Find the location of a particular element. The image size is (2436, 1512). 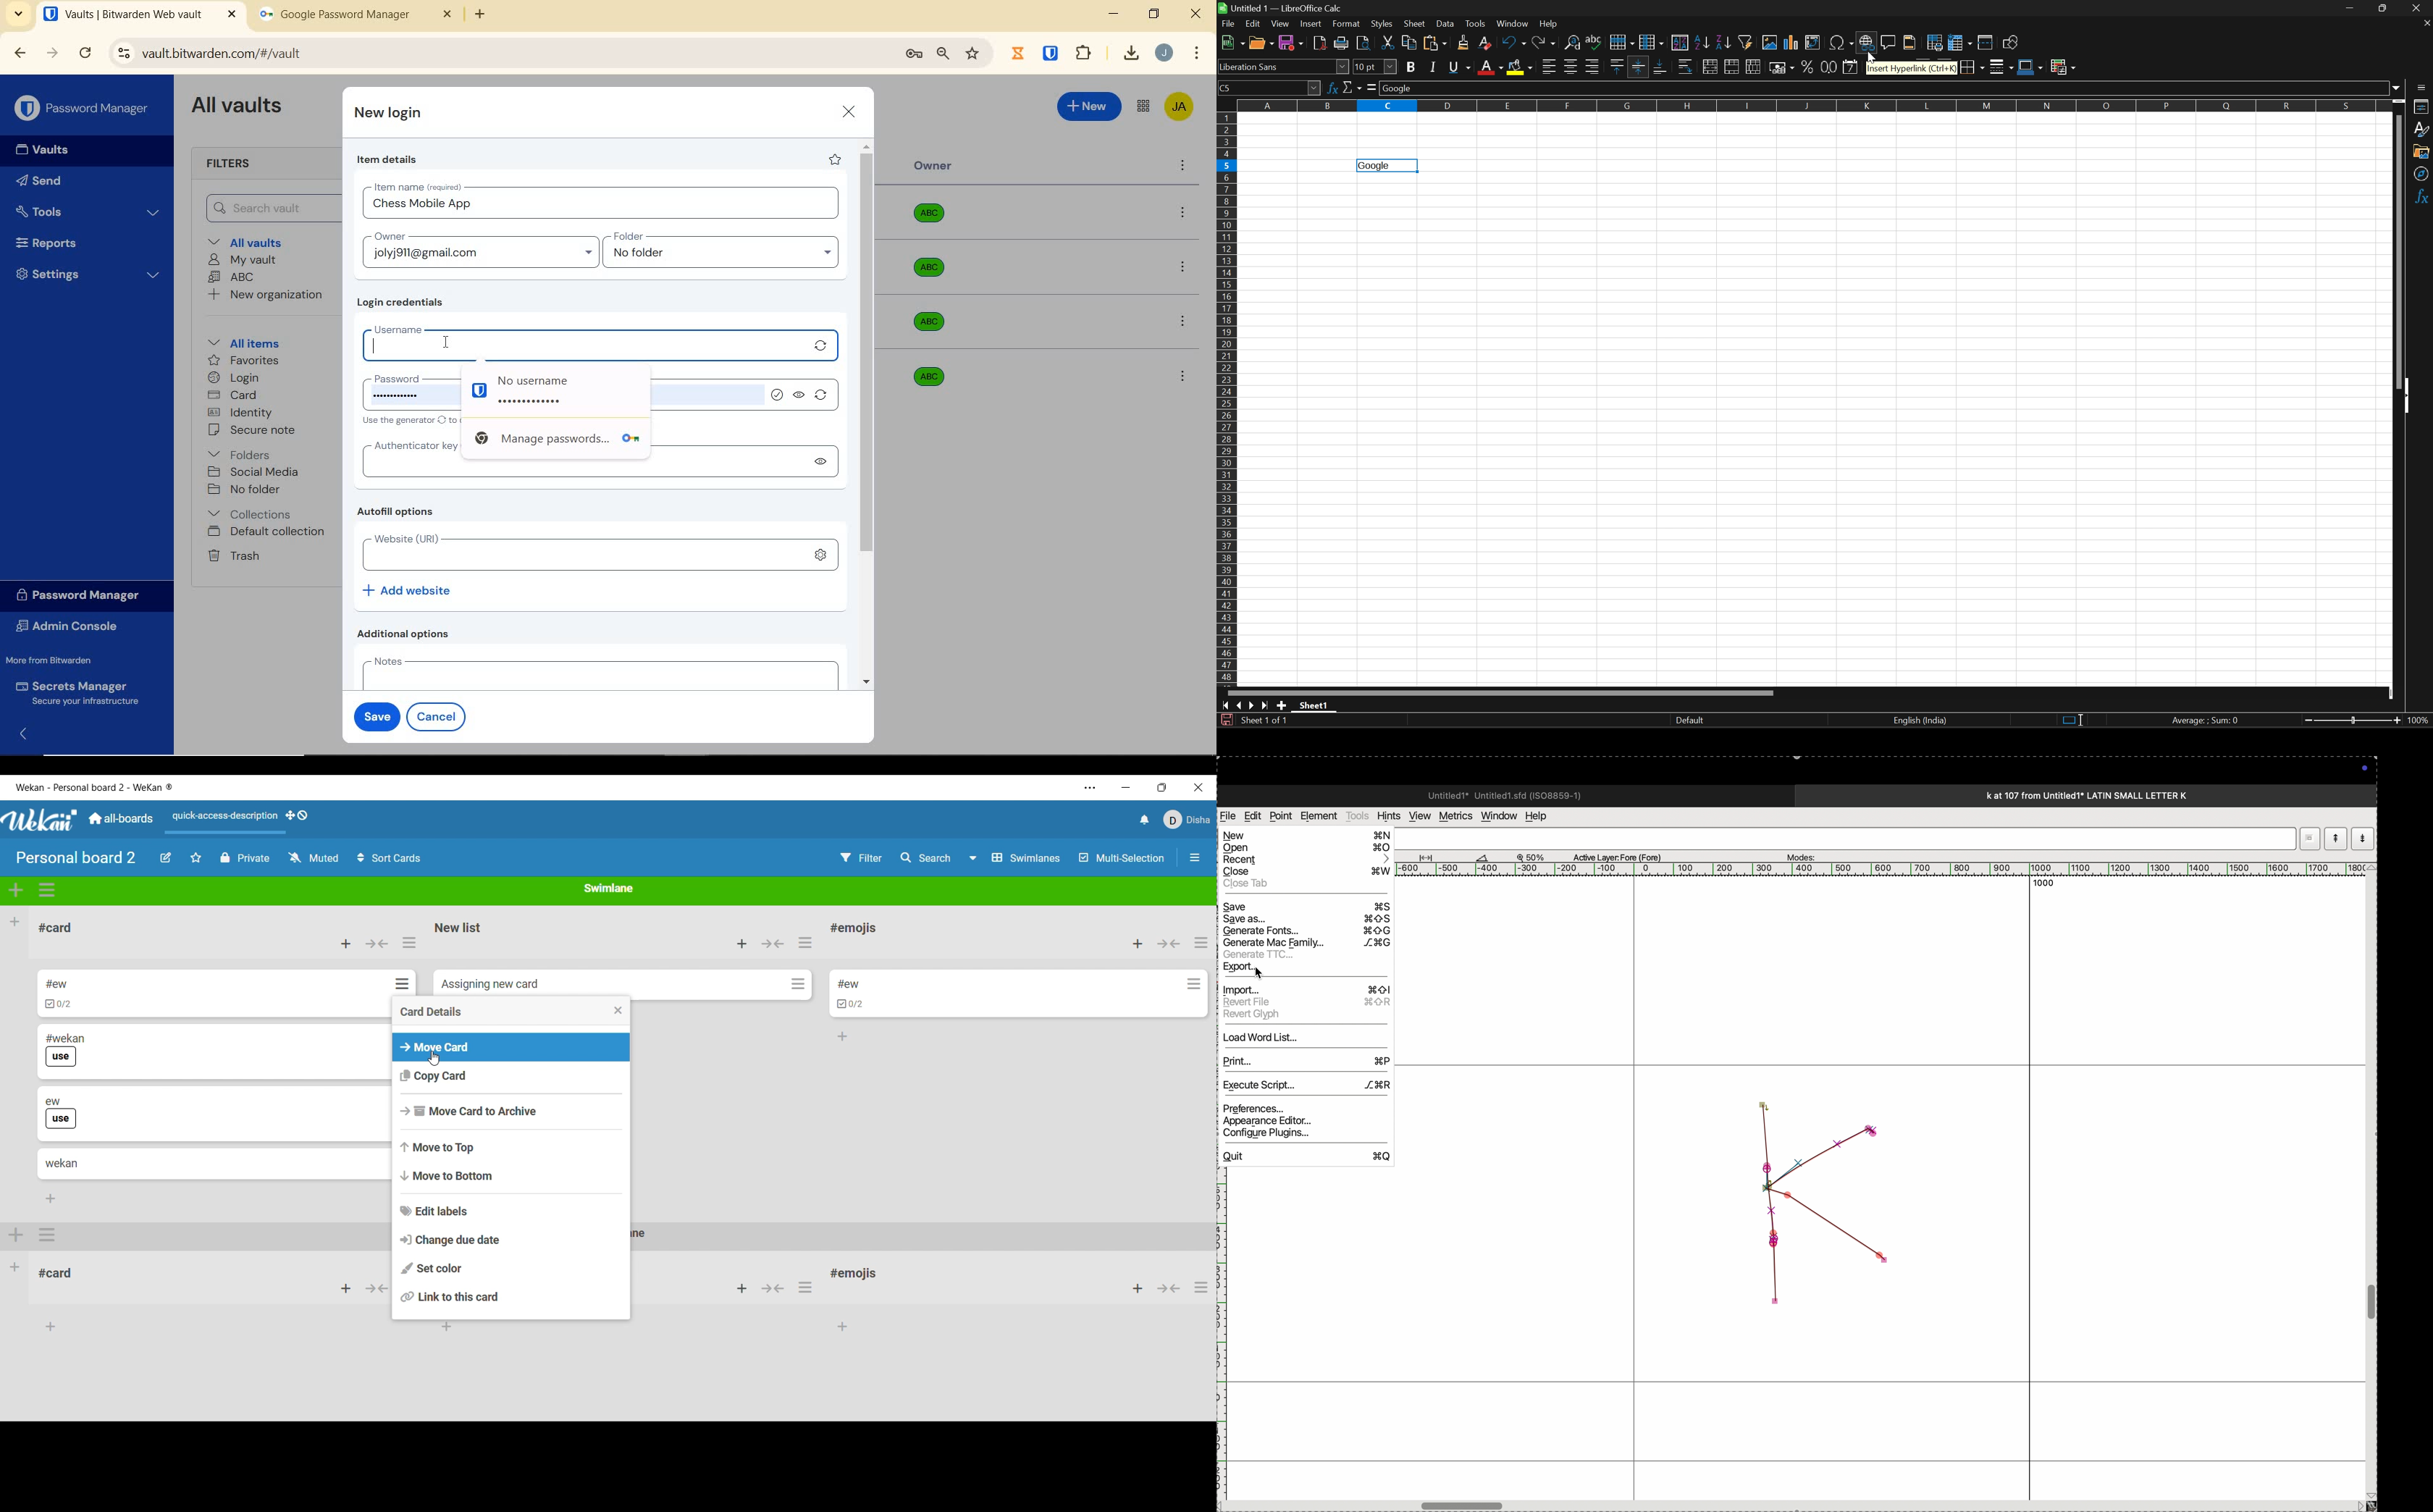

Add website is located at coordinates (408, 589).